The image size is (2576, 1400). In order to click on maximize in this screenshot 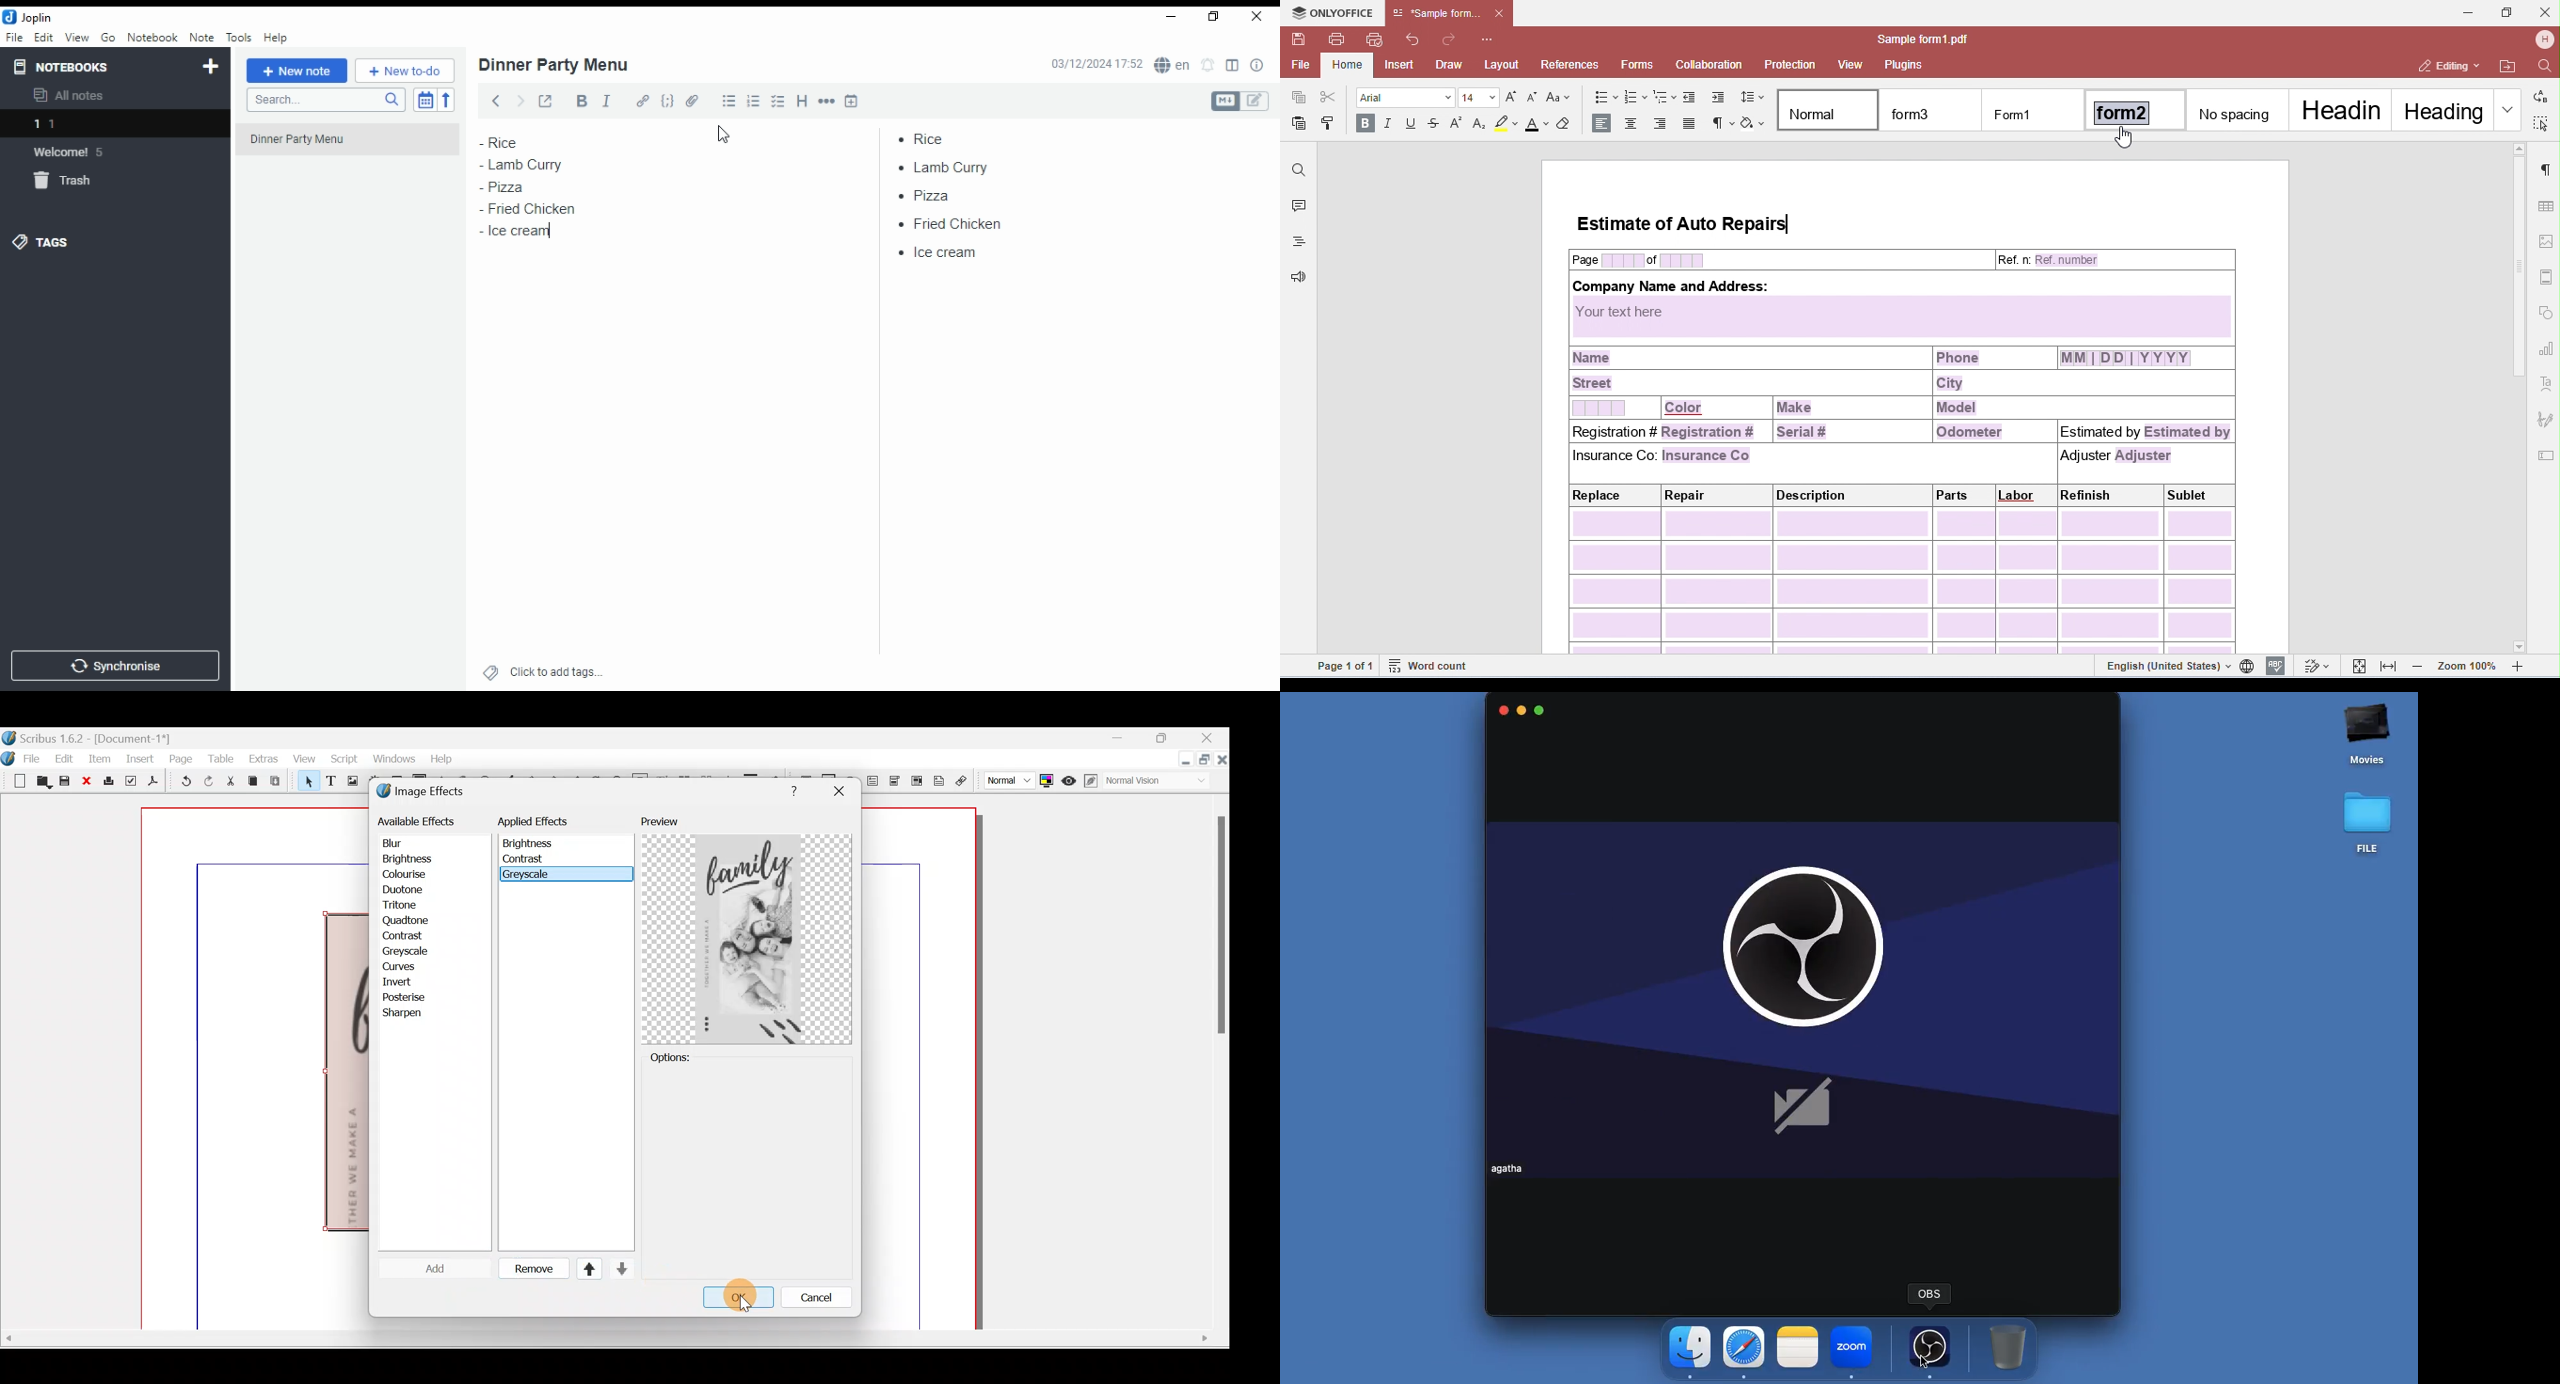, I will do `click(1215, 18)`.